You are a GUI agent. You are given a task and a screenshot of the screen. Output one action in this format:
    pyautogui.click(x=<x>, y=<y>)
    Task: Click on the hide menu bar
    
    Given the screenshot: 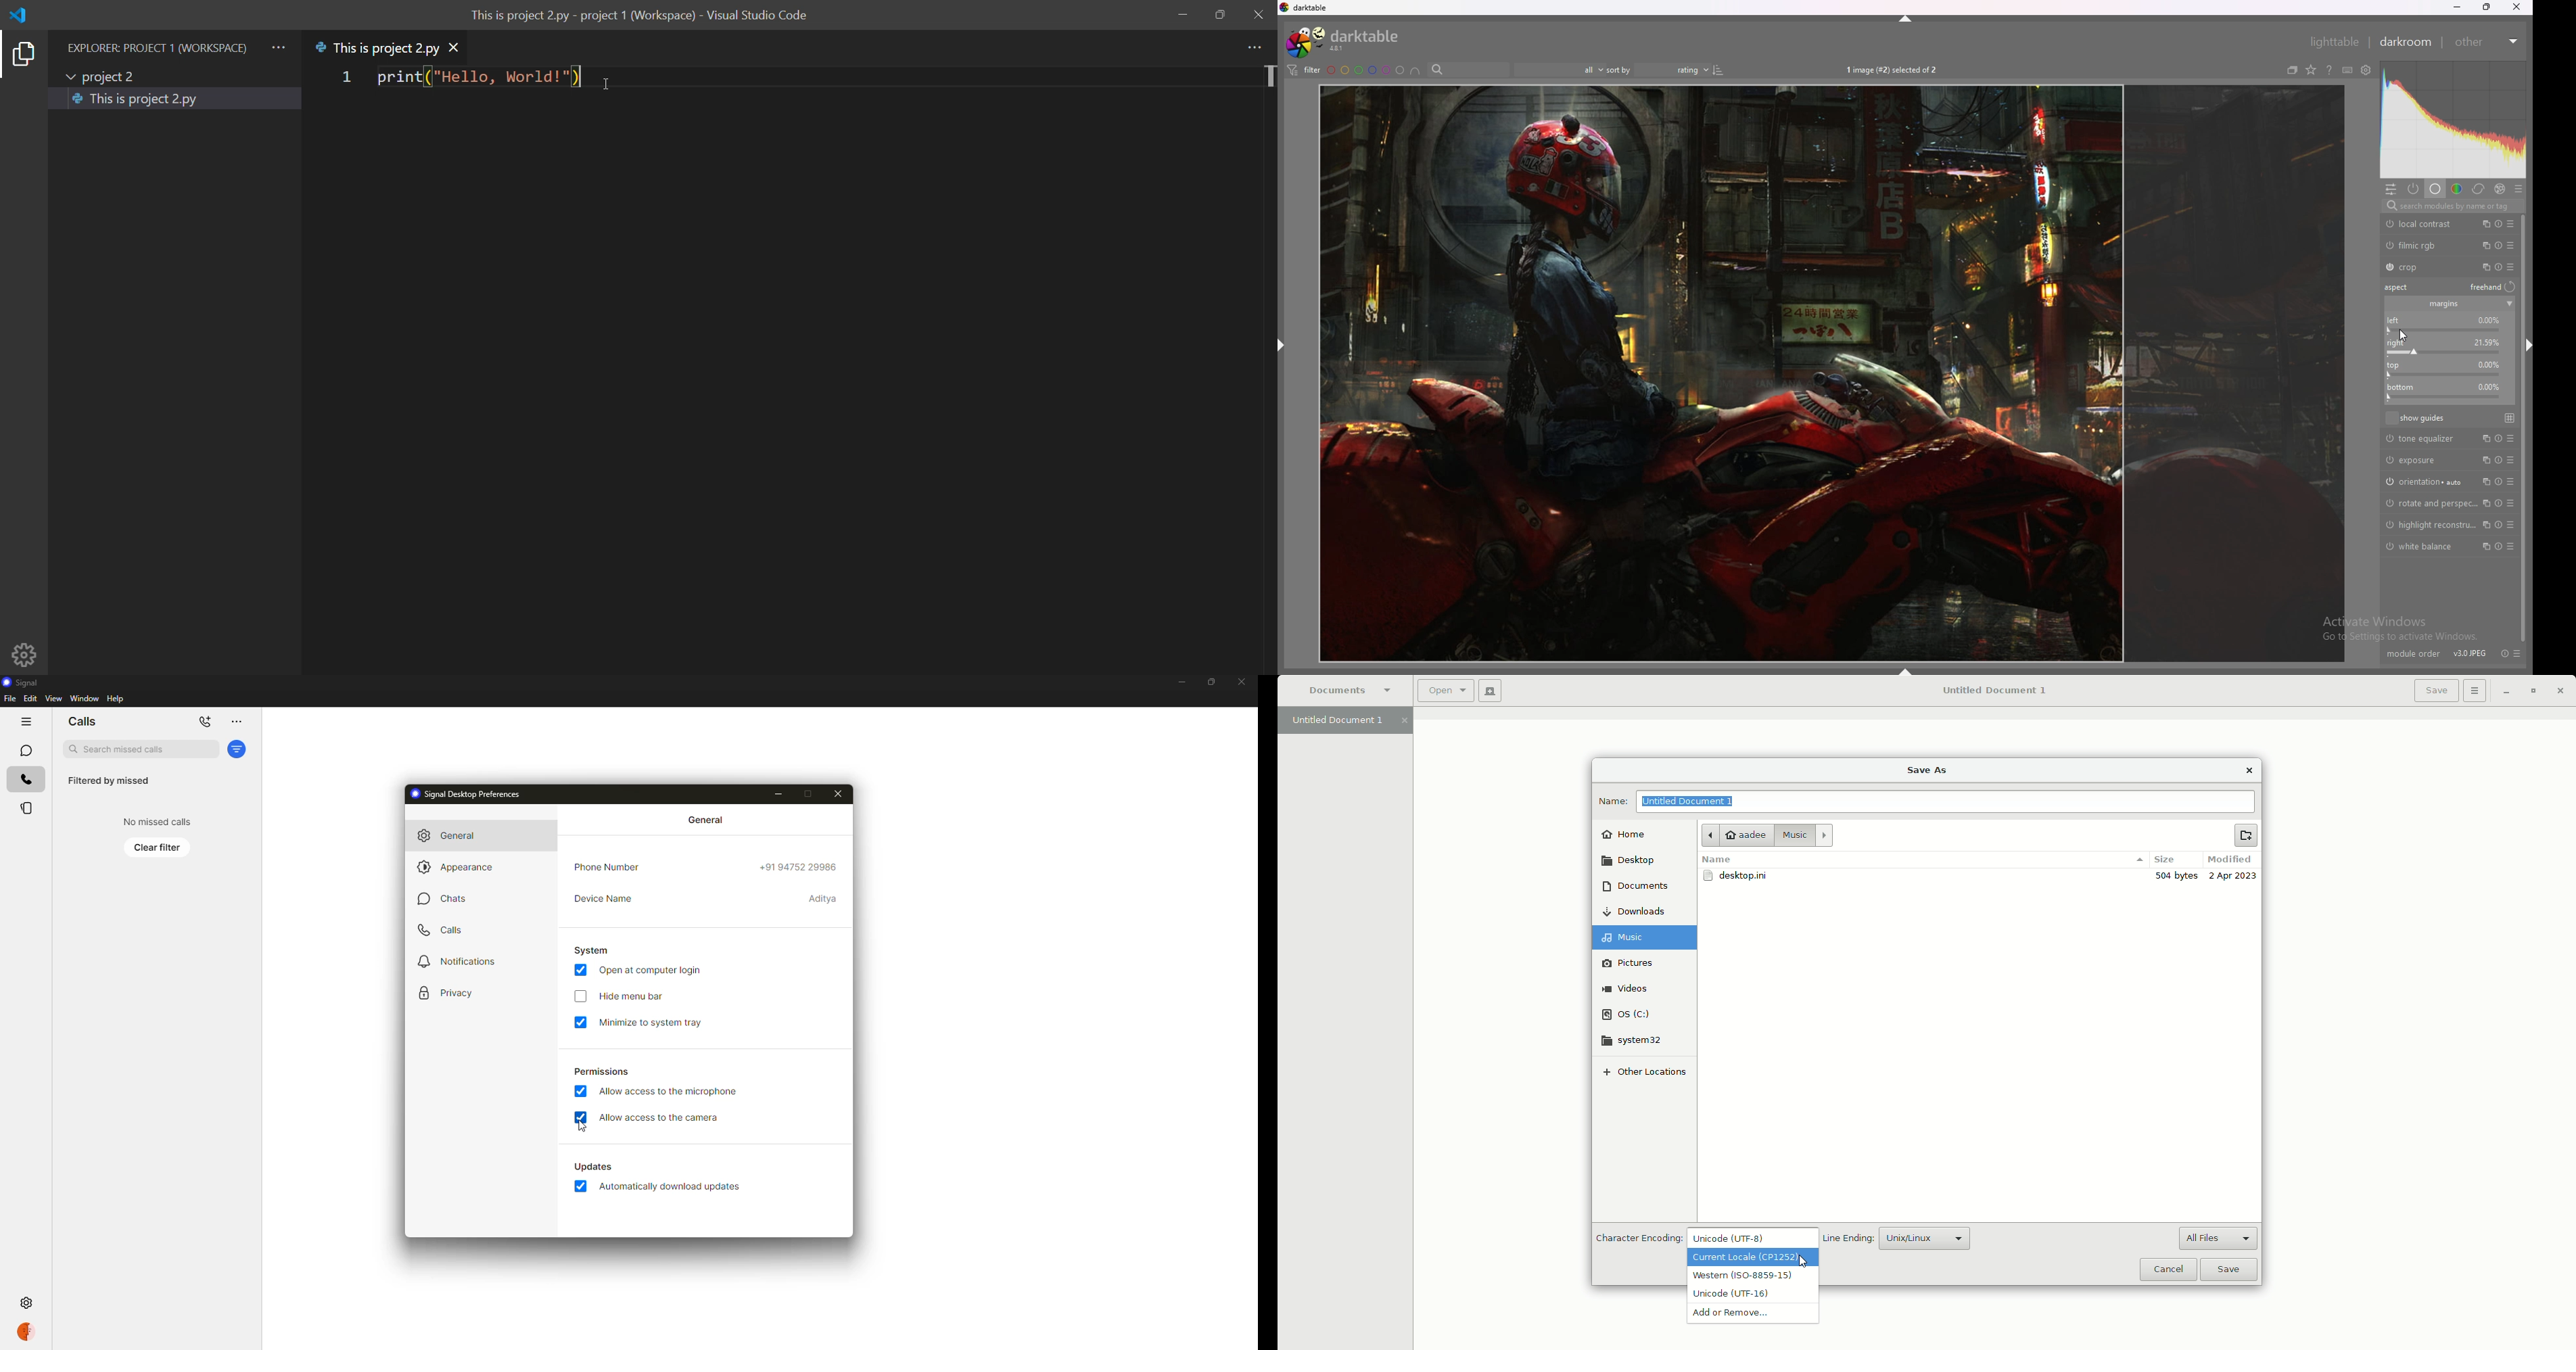 What is the action you would take?
    pyautogui.click(x=635, y=996)
    